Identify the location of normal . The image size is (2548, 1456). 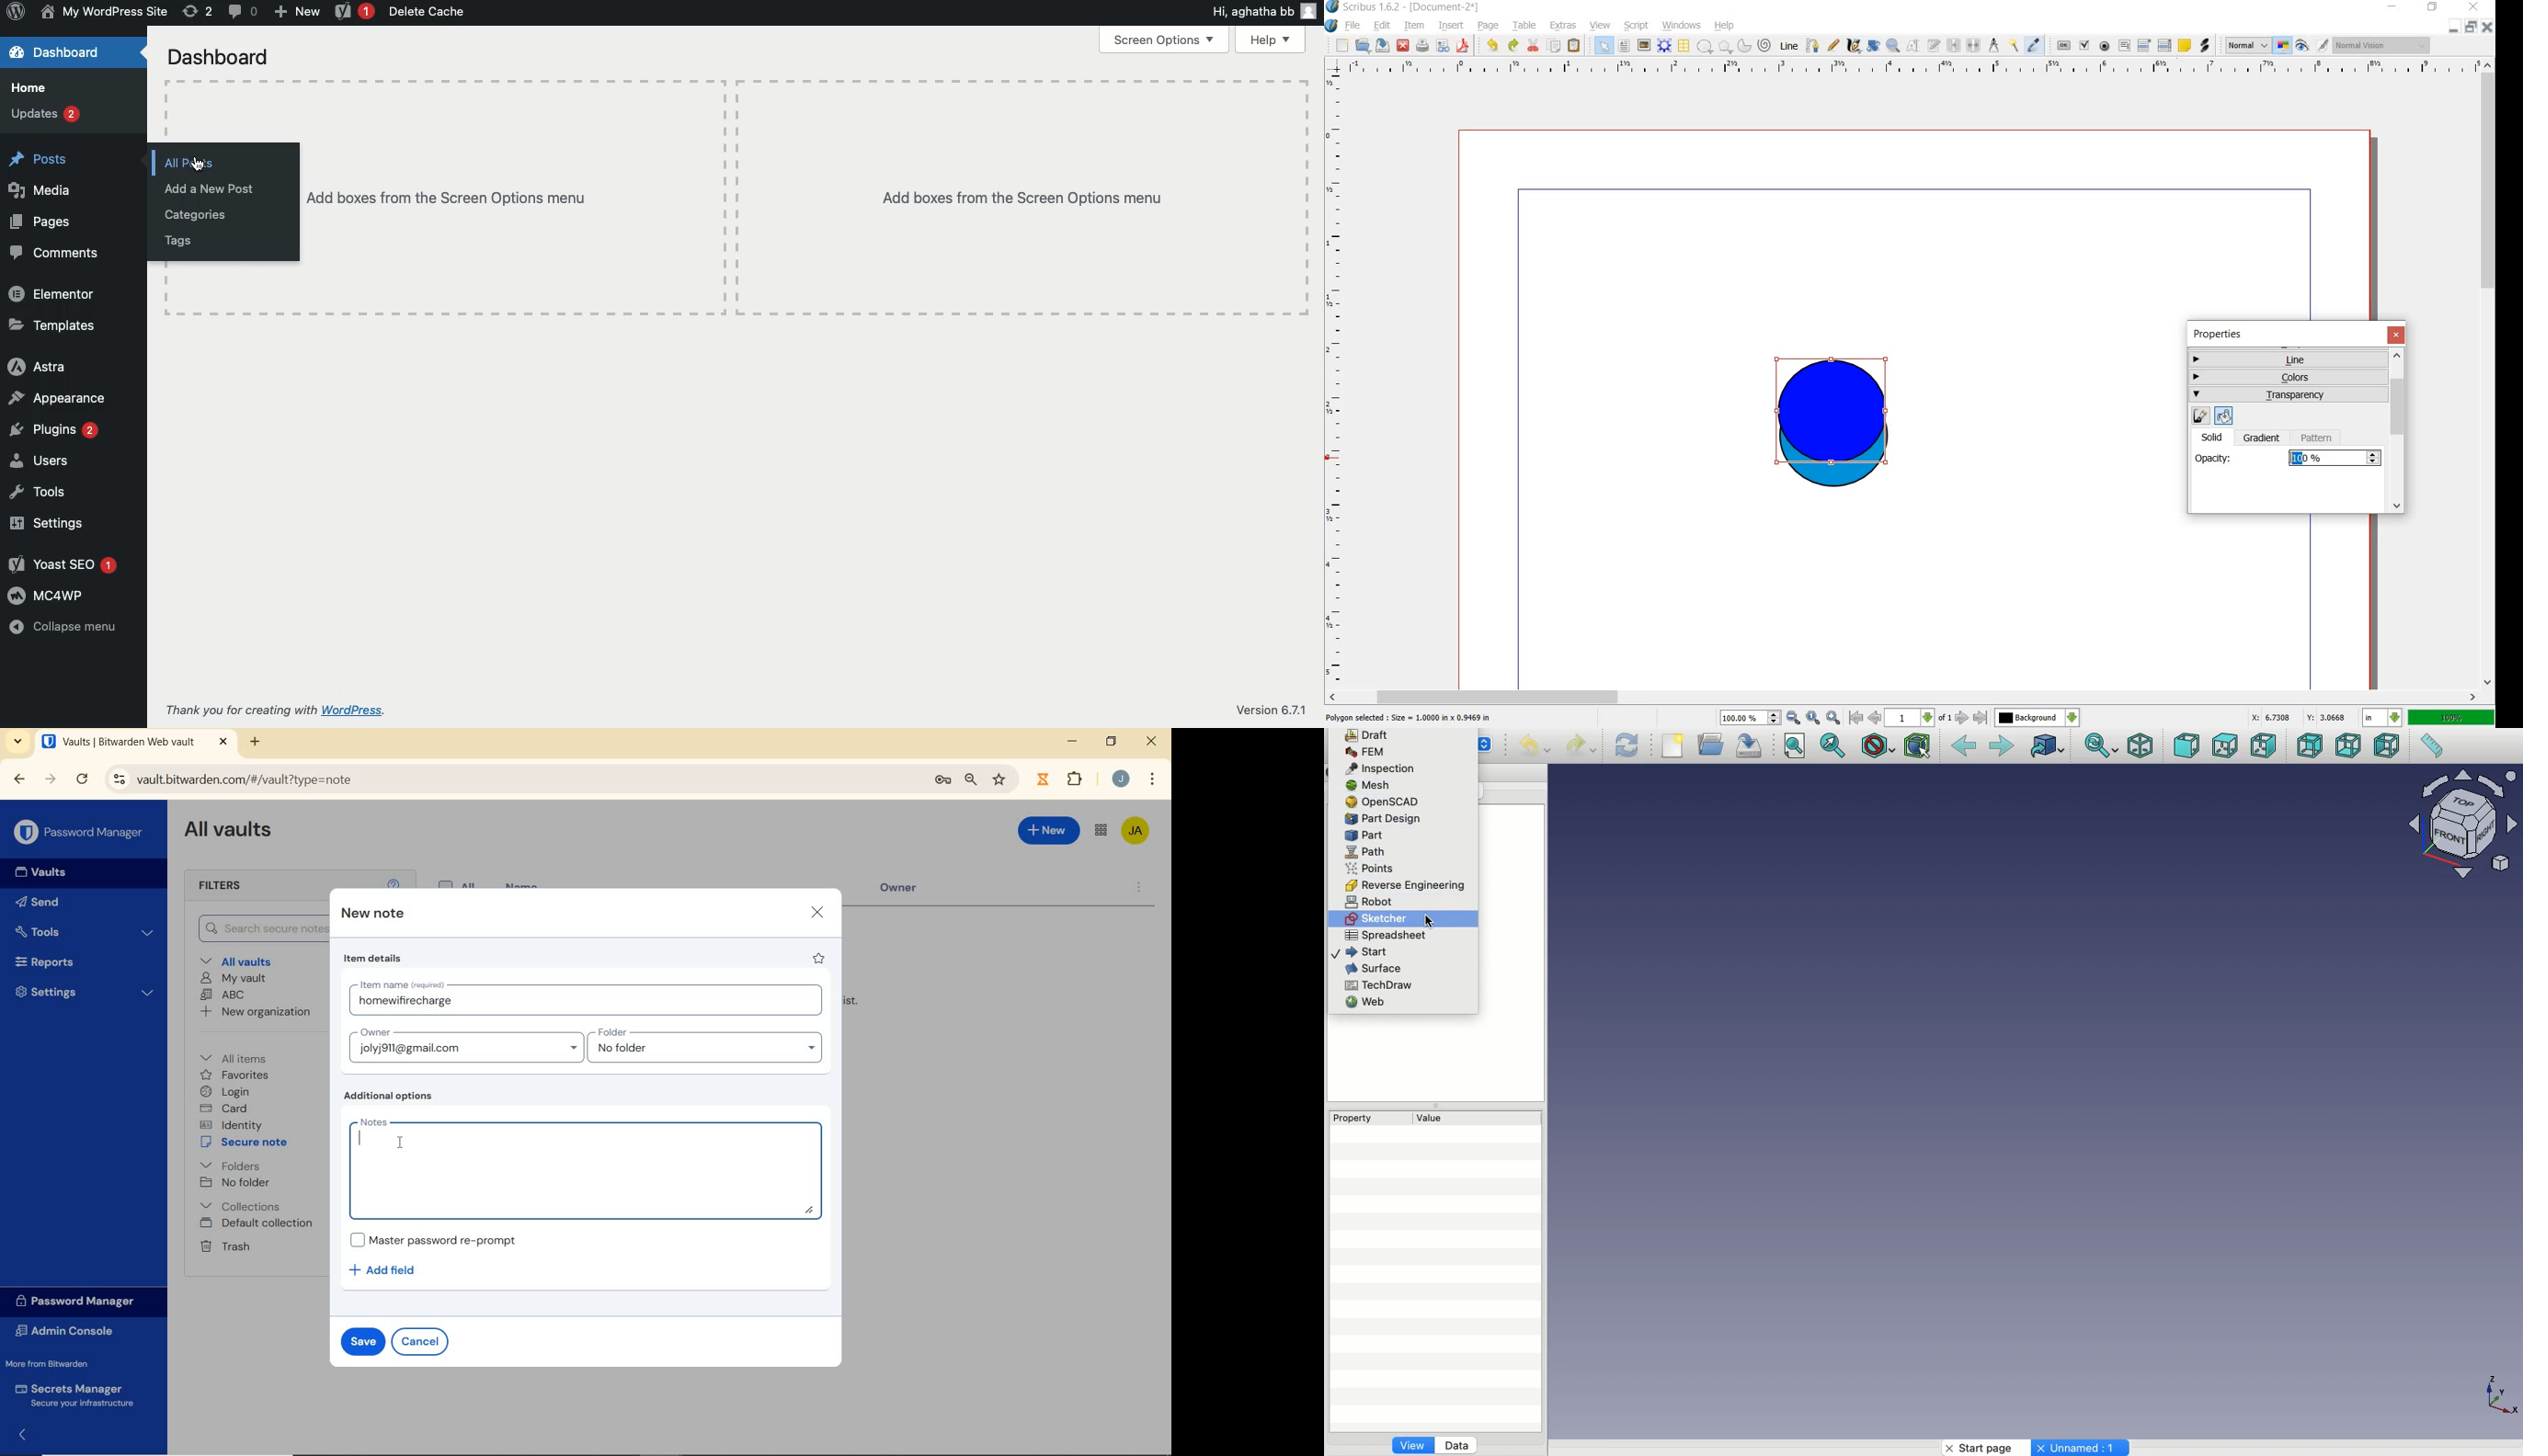
(2246, 45).